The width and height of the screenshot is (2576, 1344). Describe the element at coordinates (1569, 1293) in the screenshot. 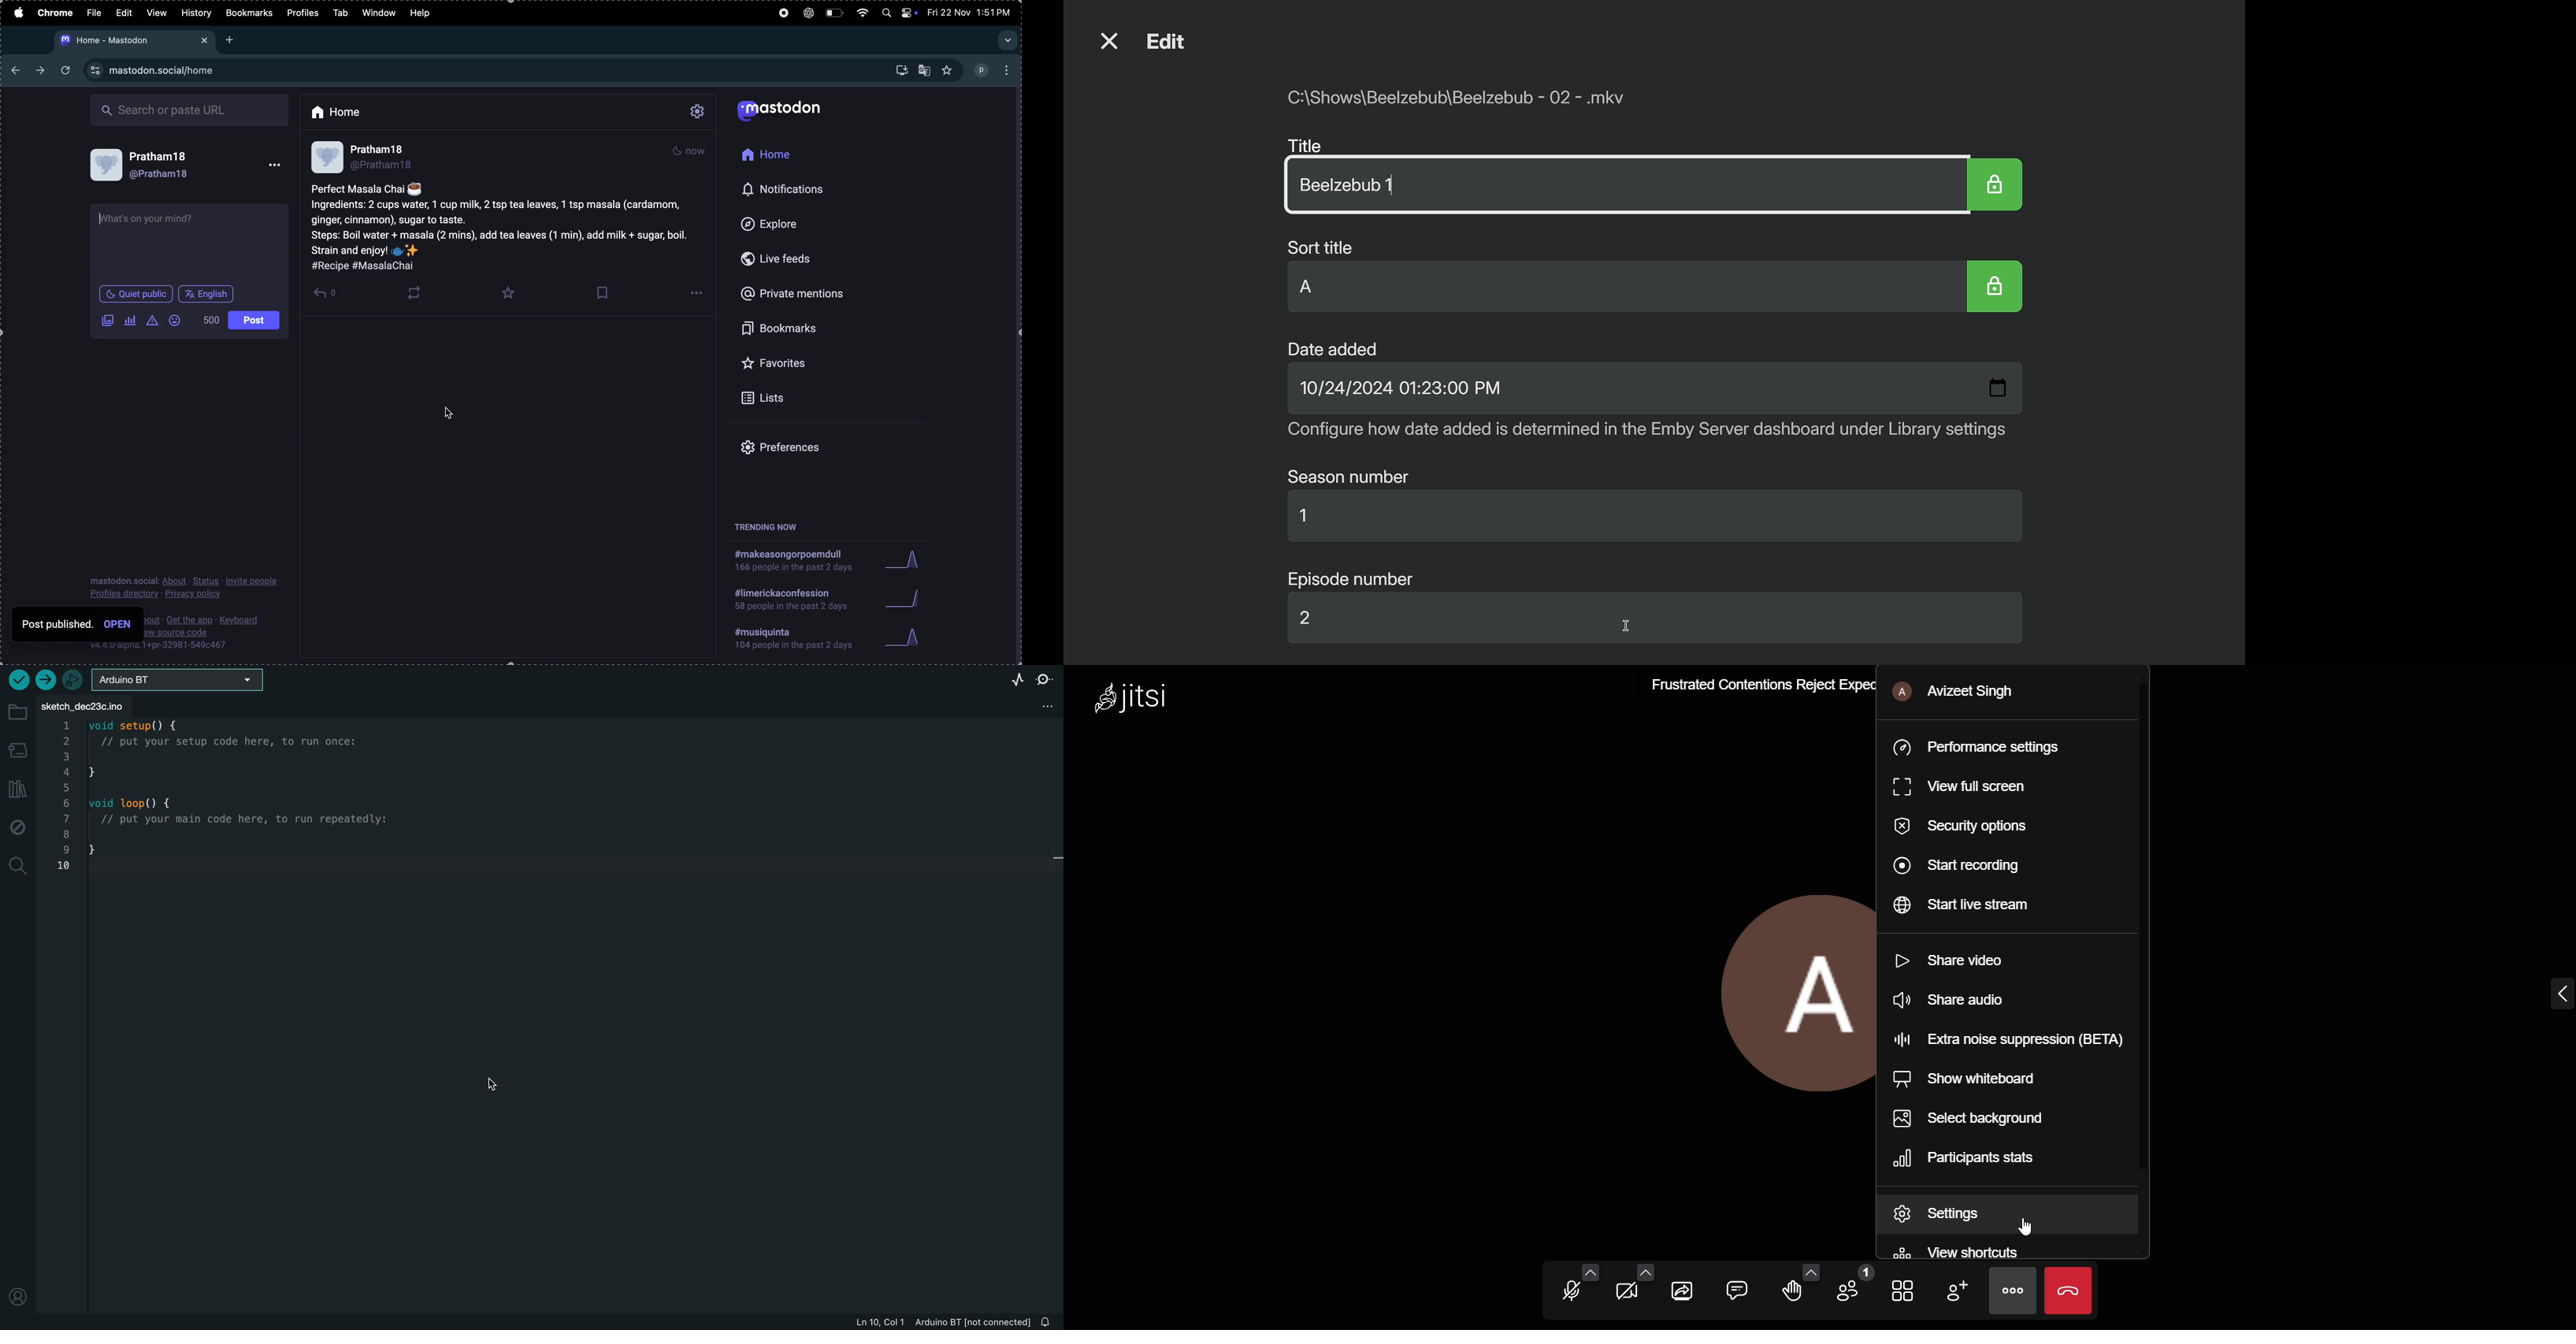

I see `unmute mic` at that location.